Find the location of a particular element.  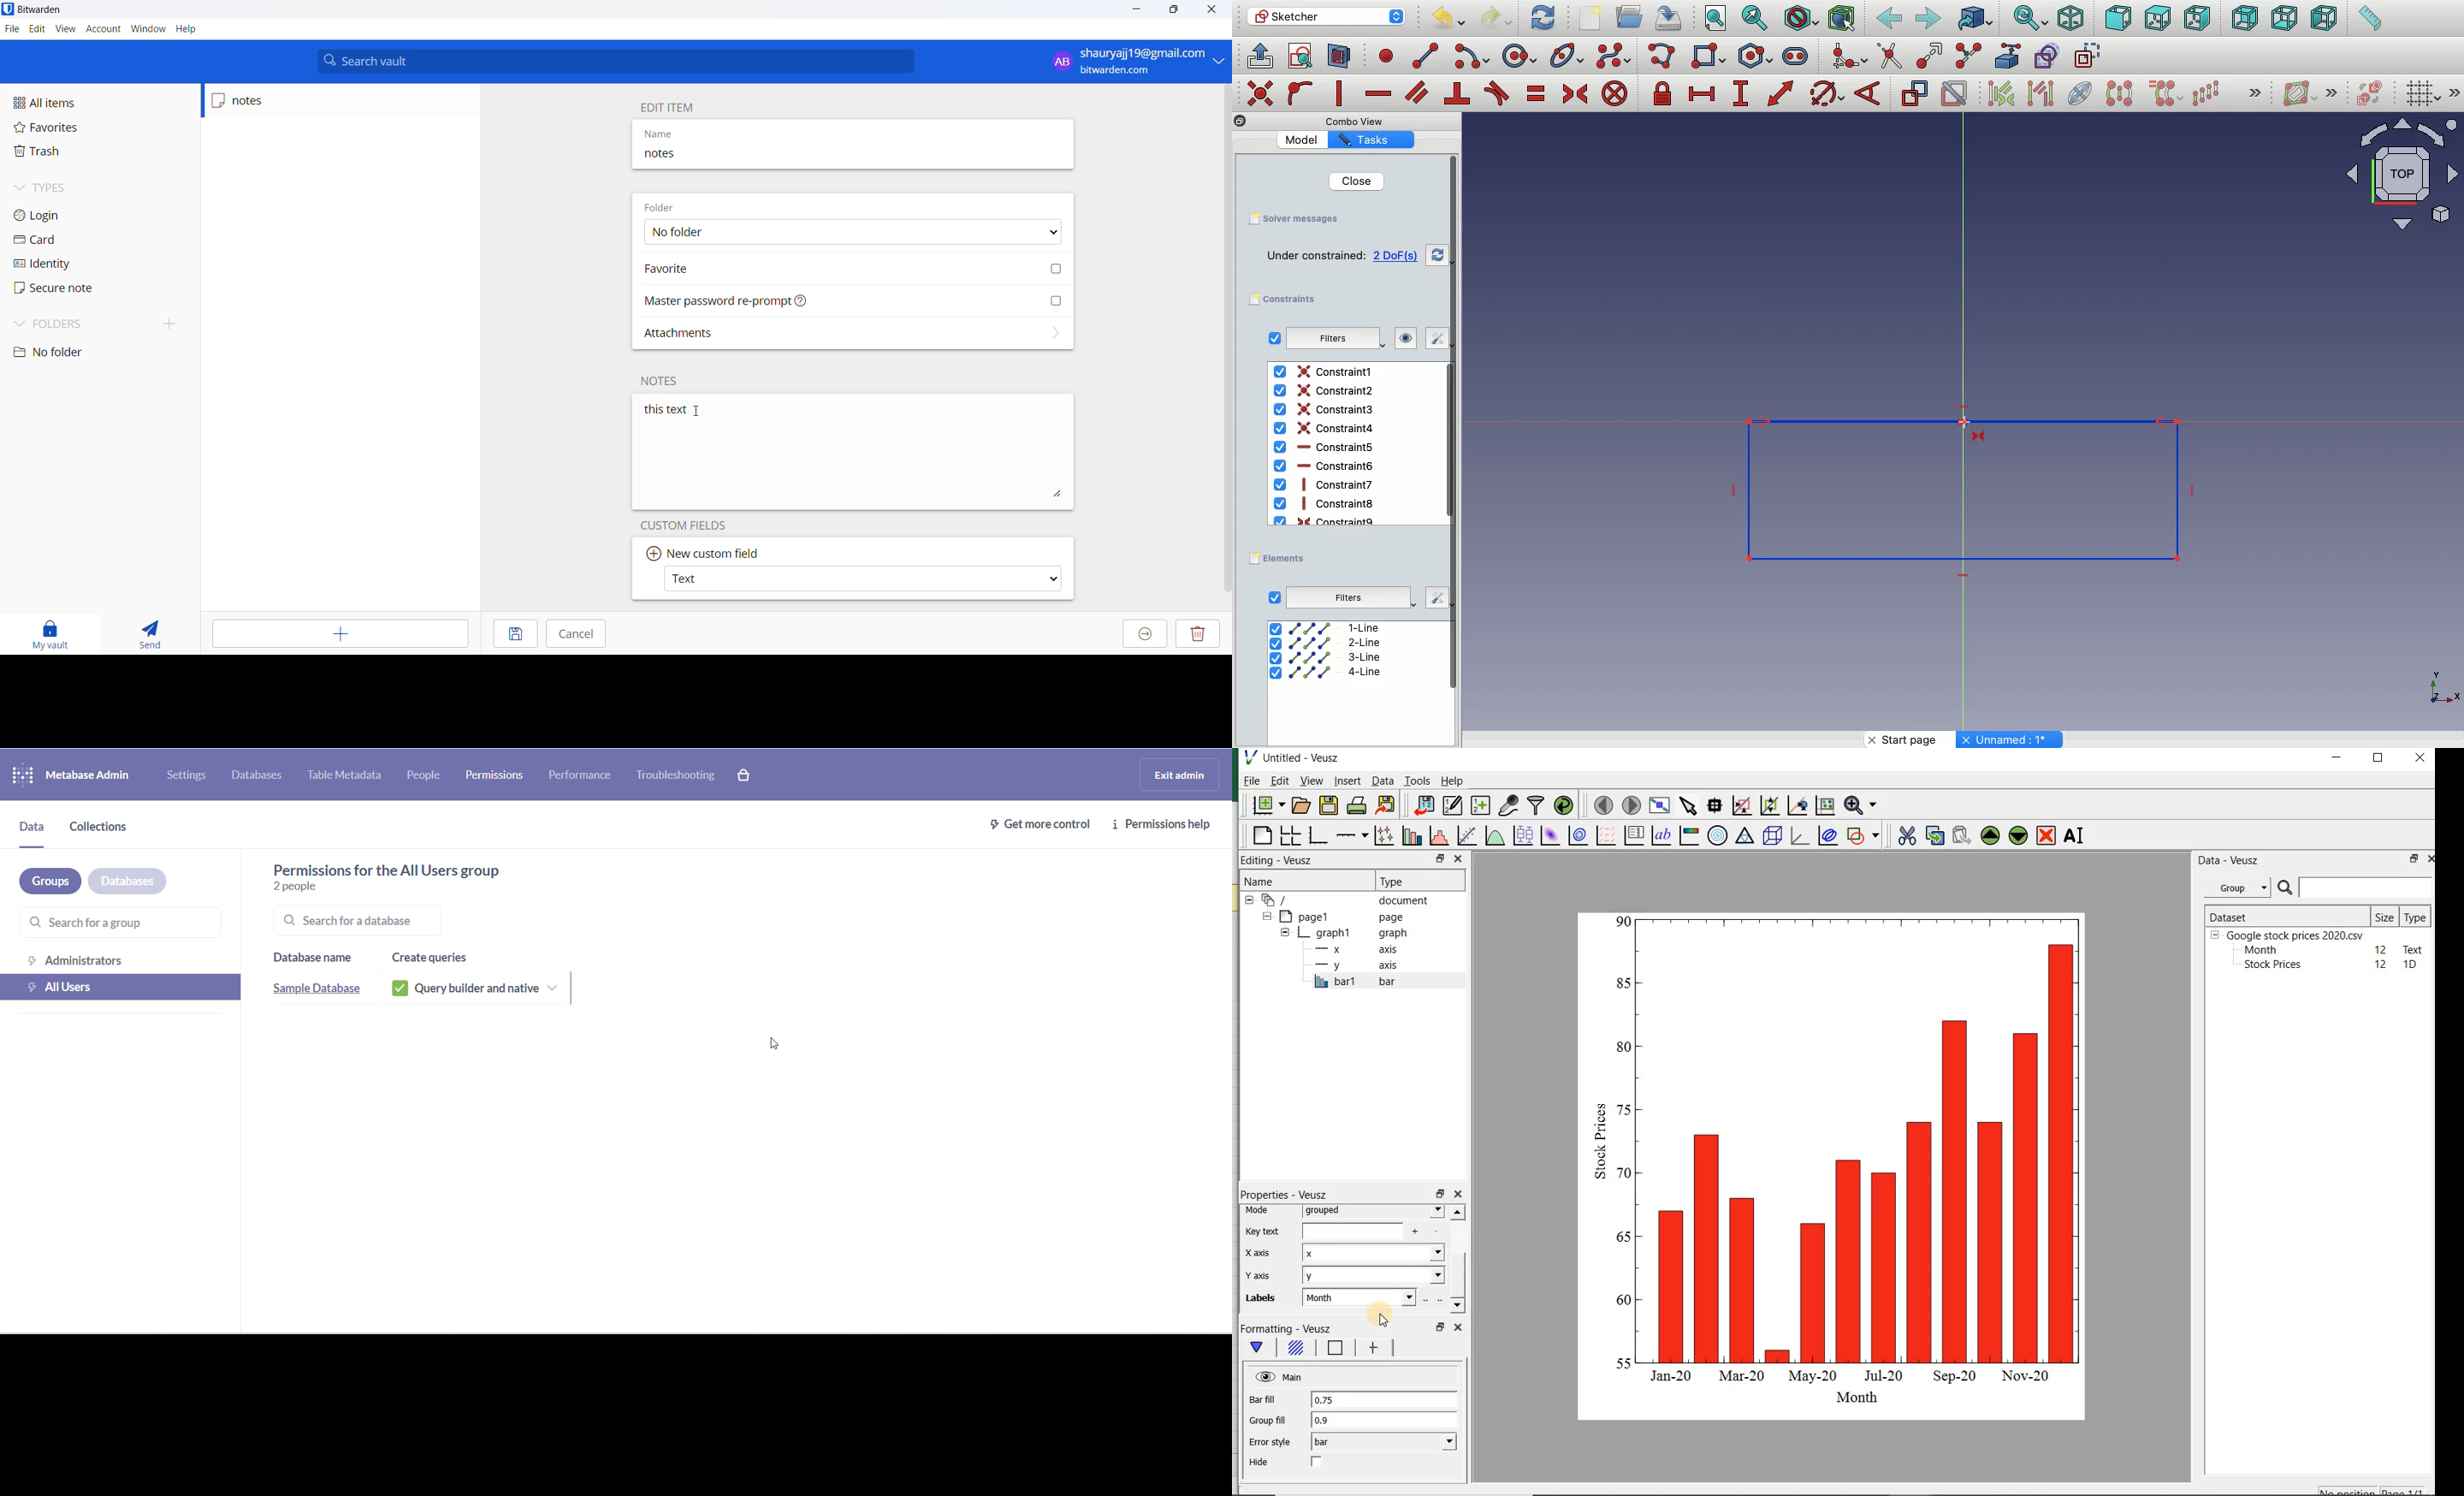

Left is located at coordinates (2323, 19).